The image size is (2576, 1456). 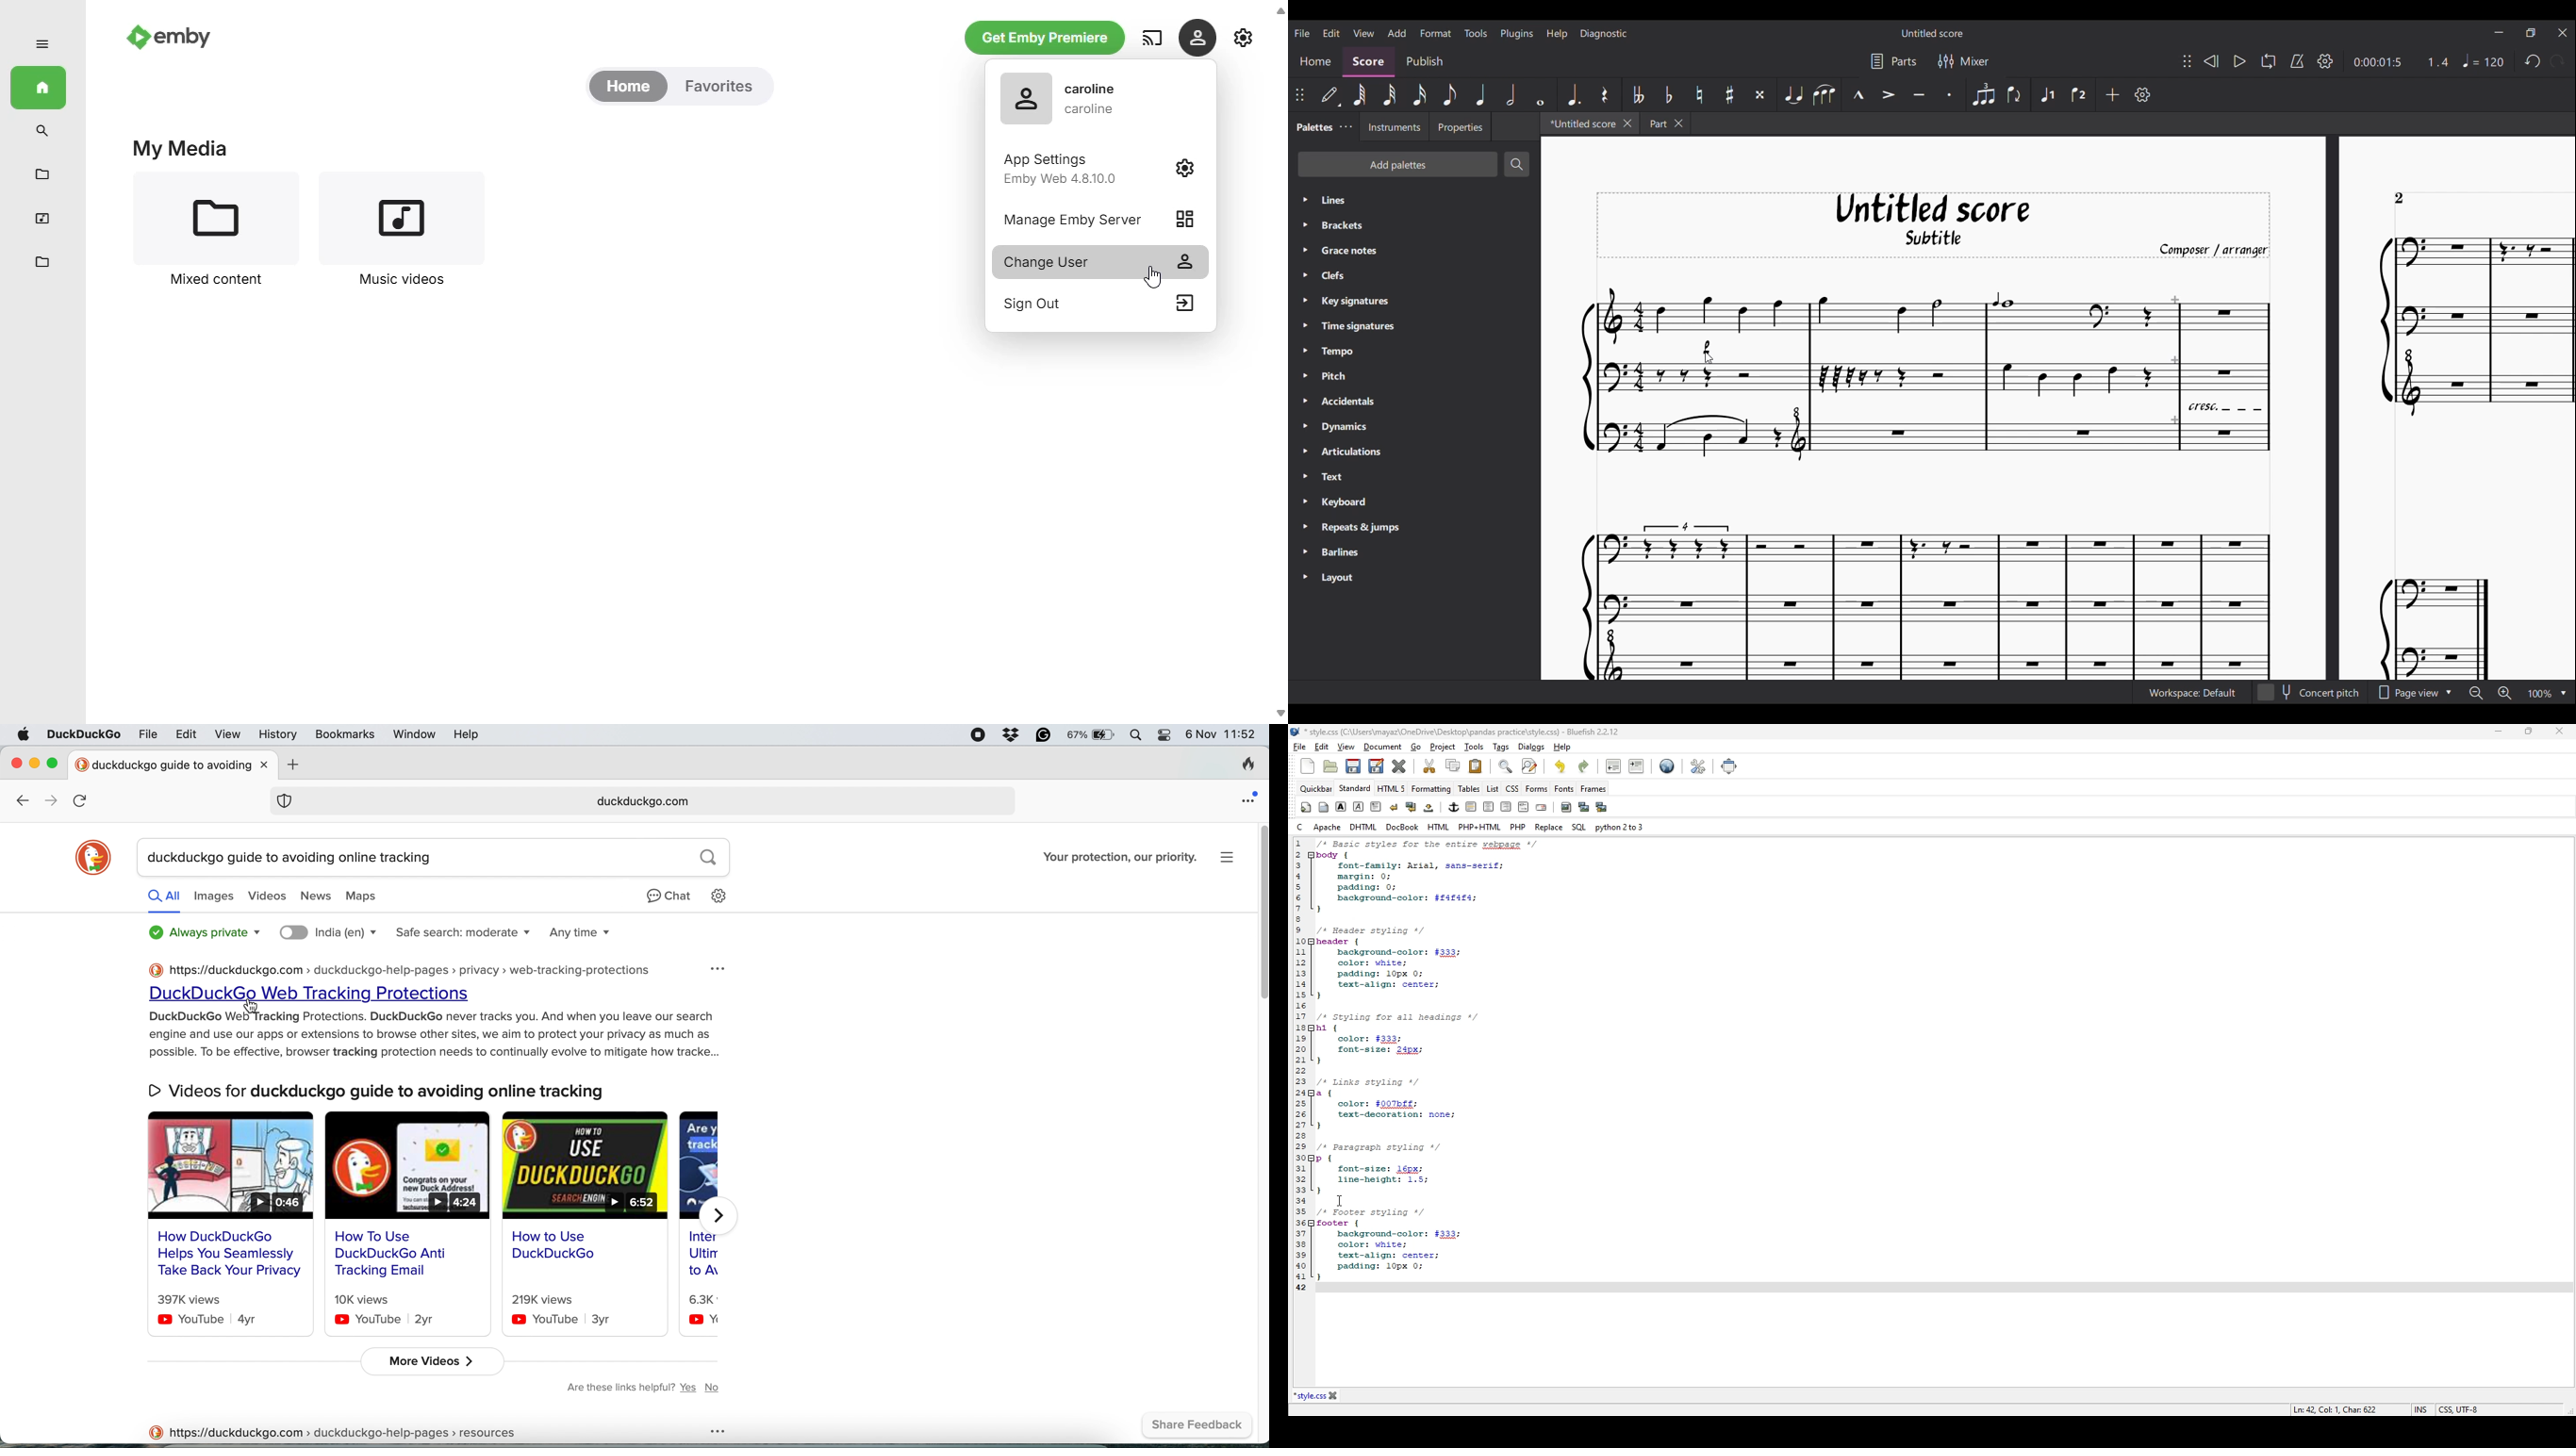 I want to click on Ln: 42, Col: 1, Char: 622, so click(x=2336, y=1409).